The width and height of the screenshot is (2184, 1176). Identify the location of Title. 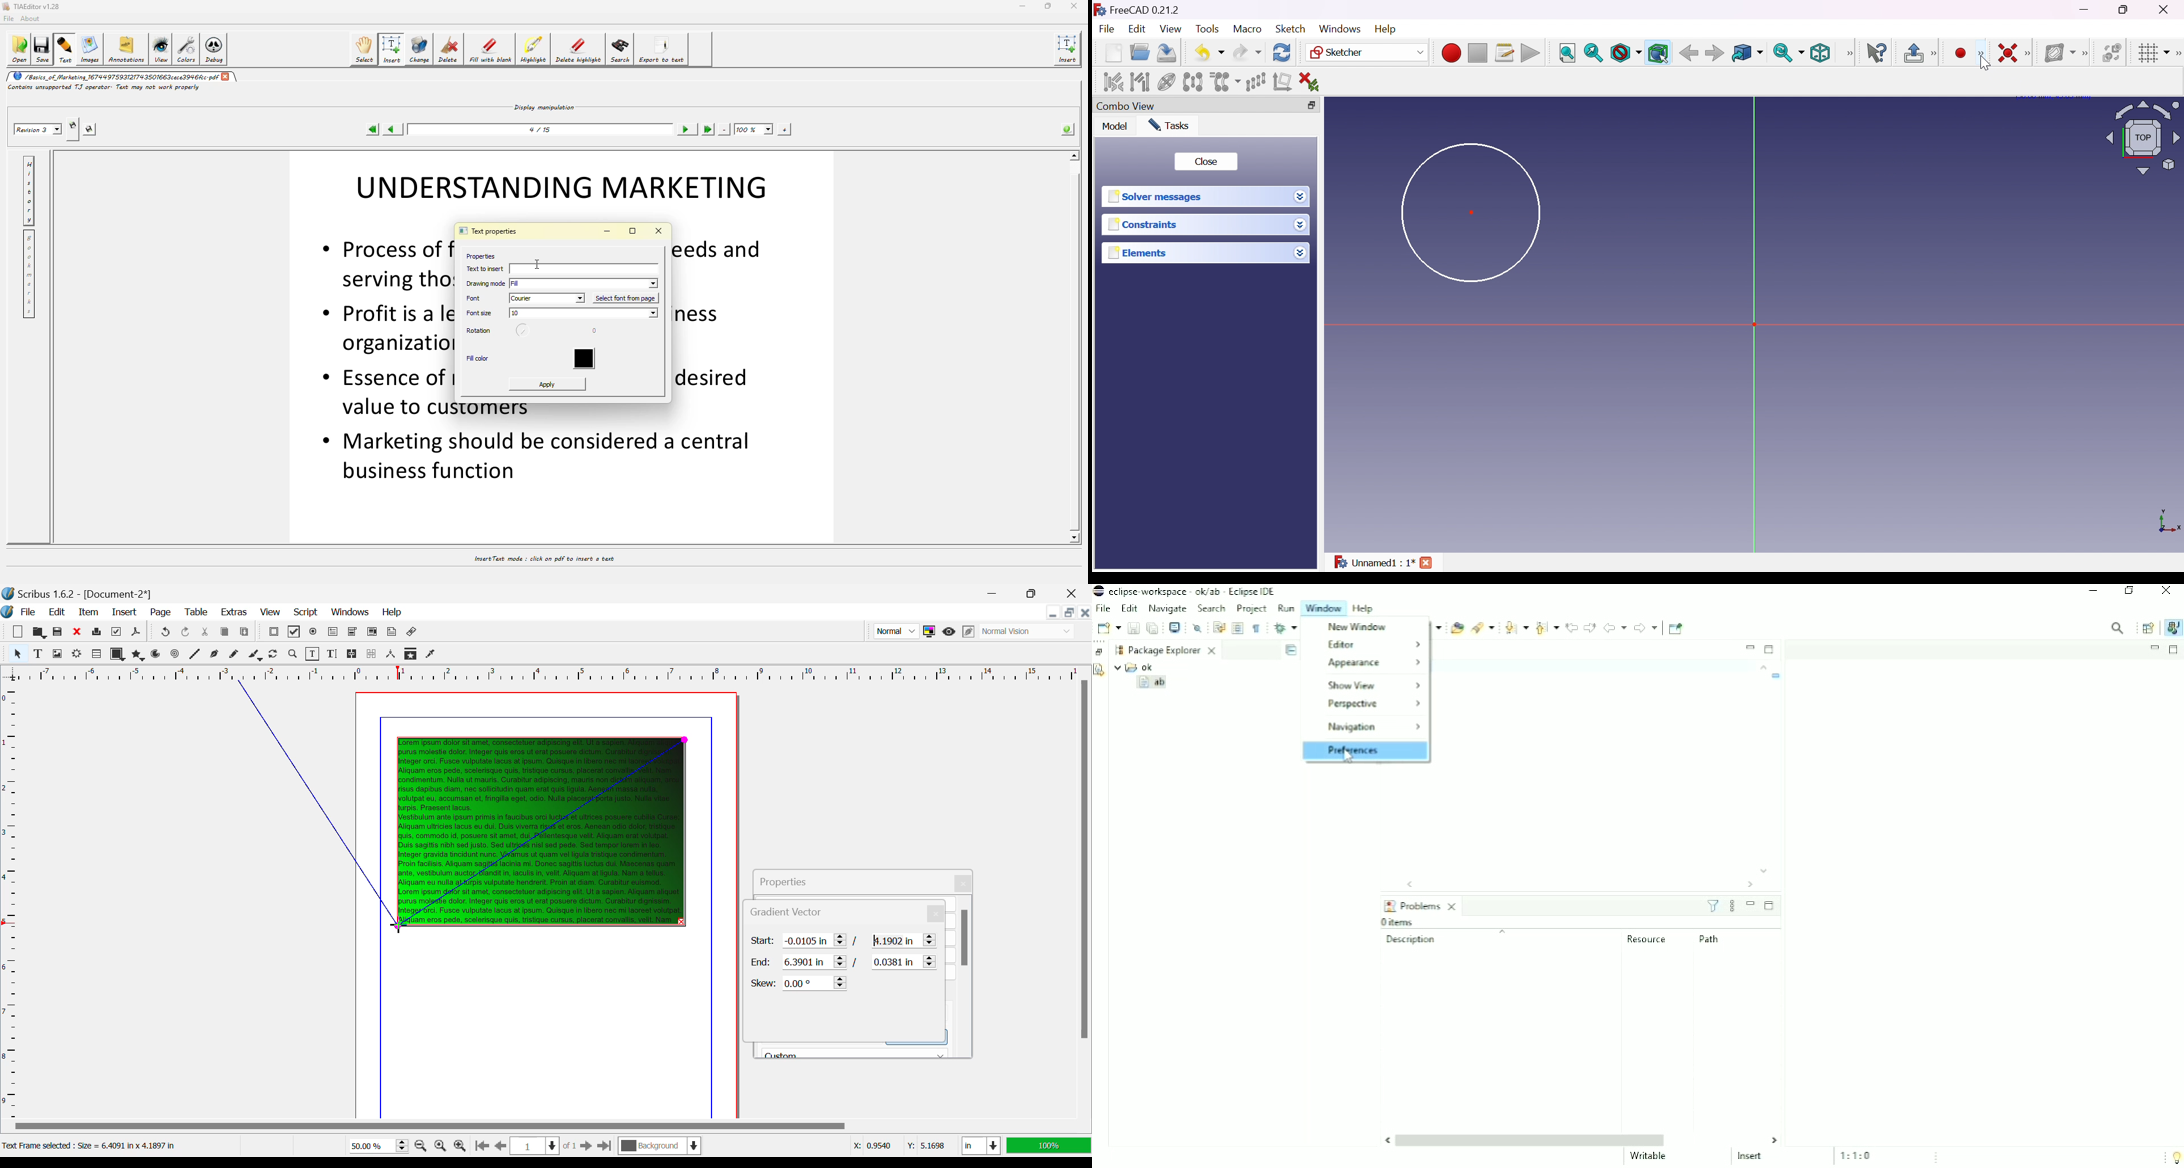
(1190, 592).